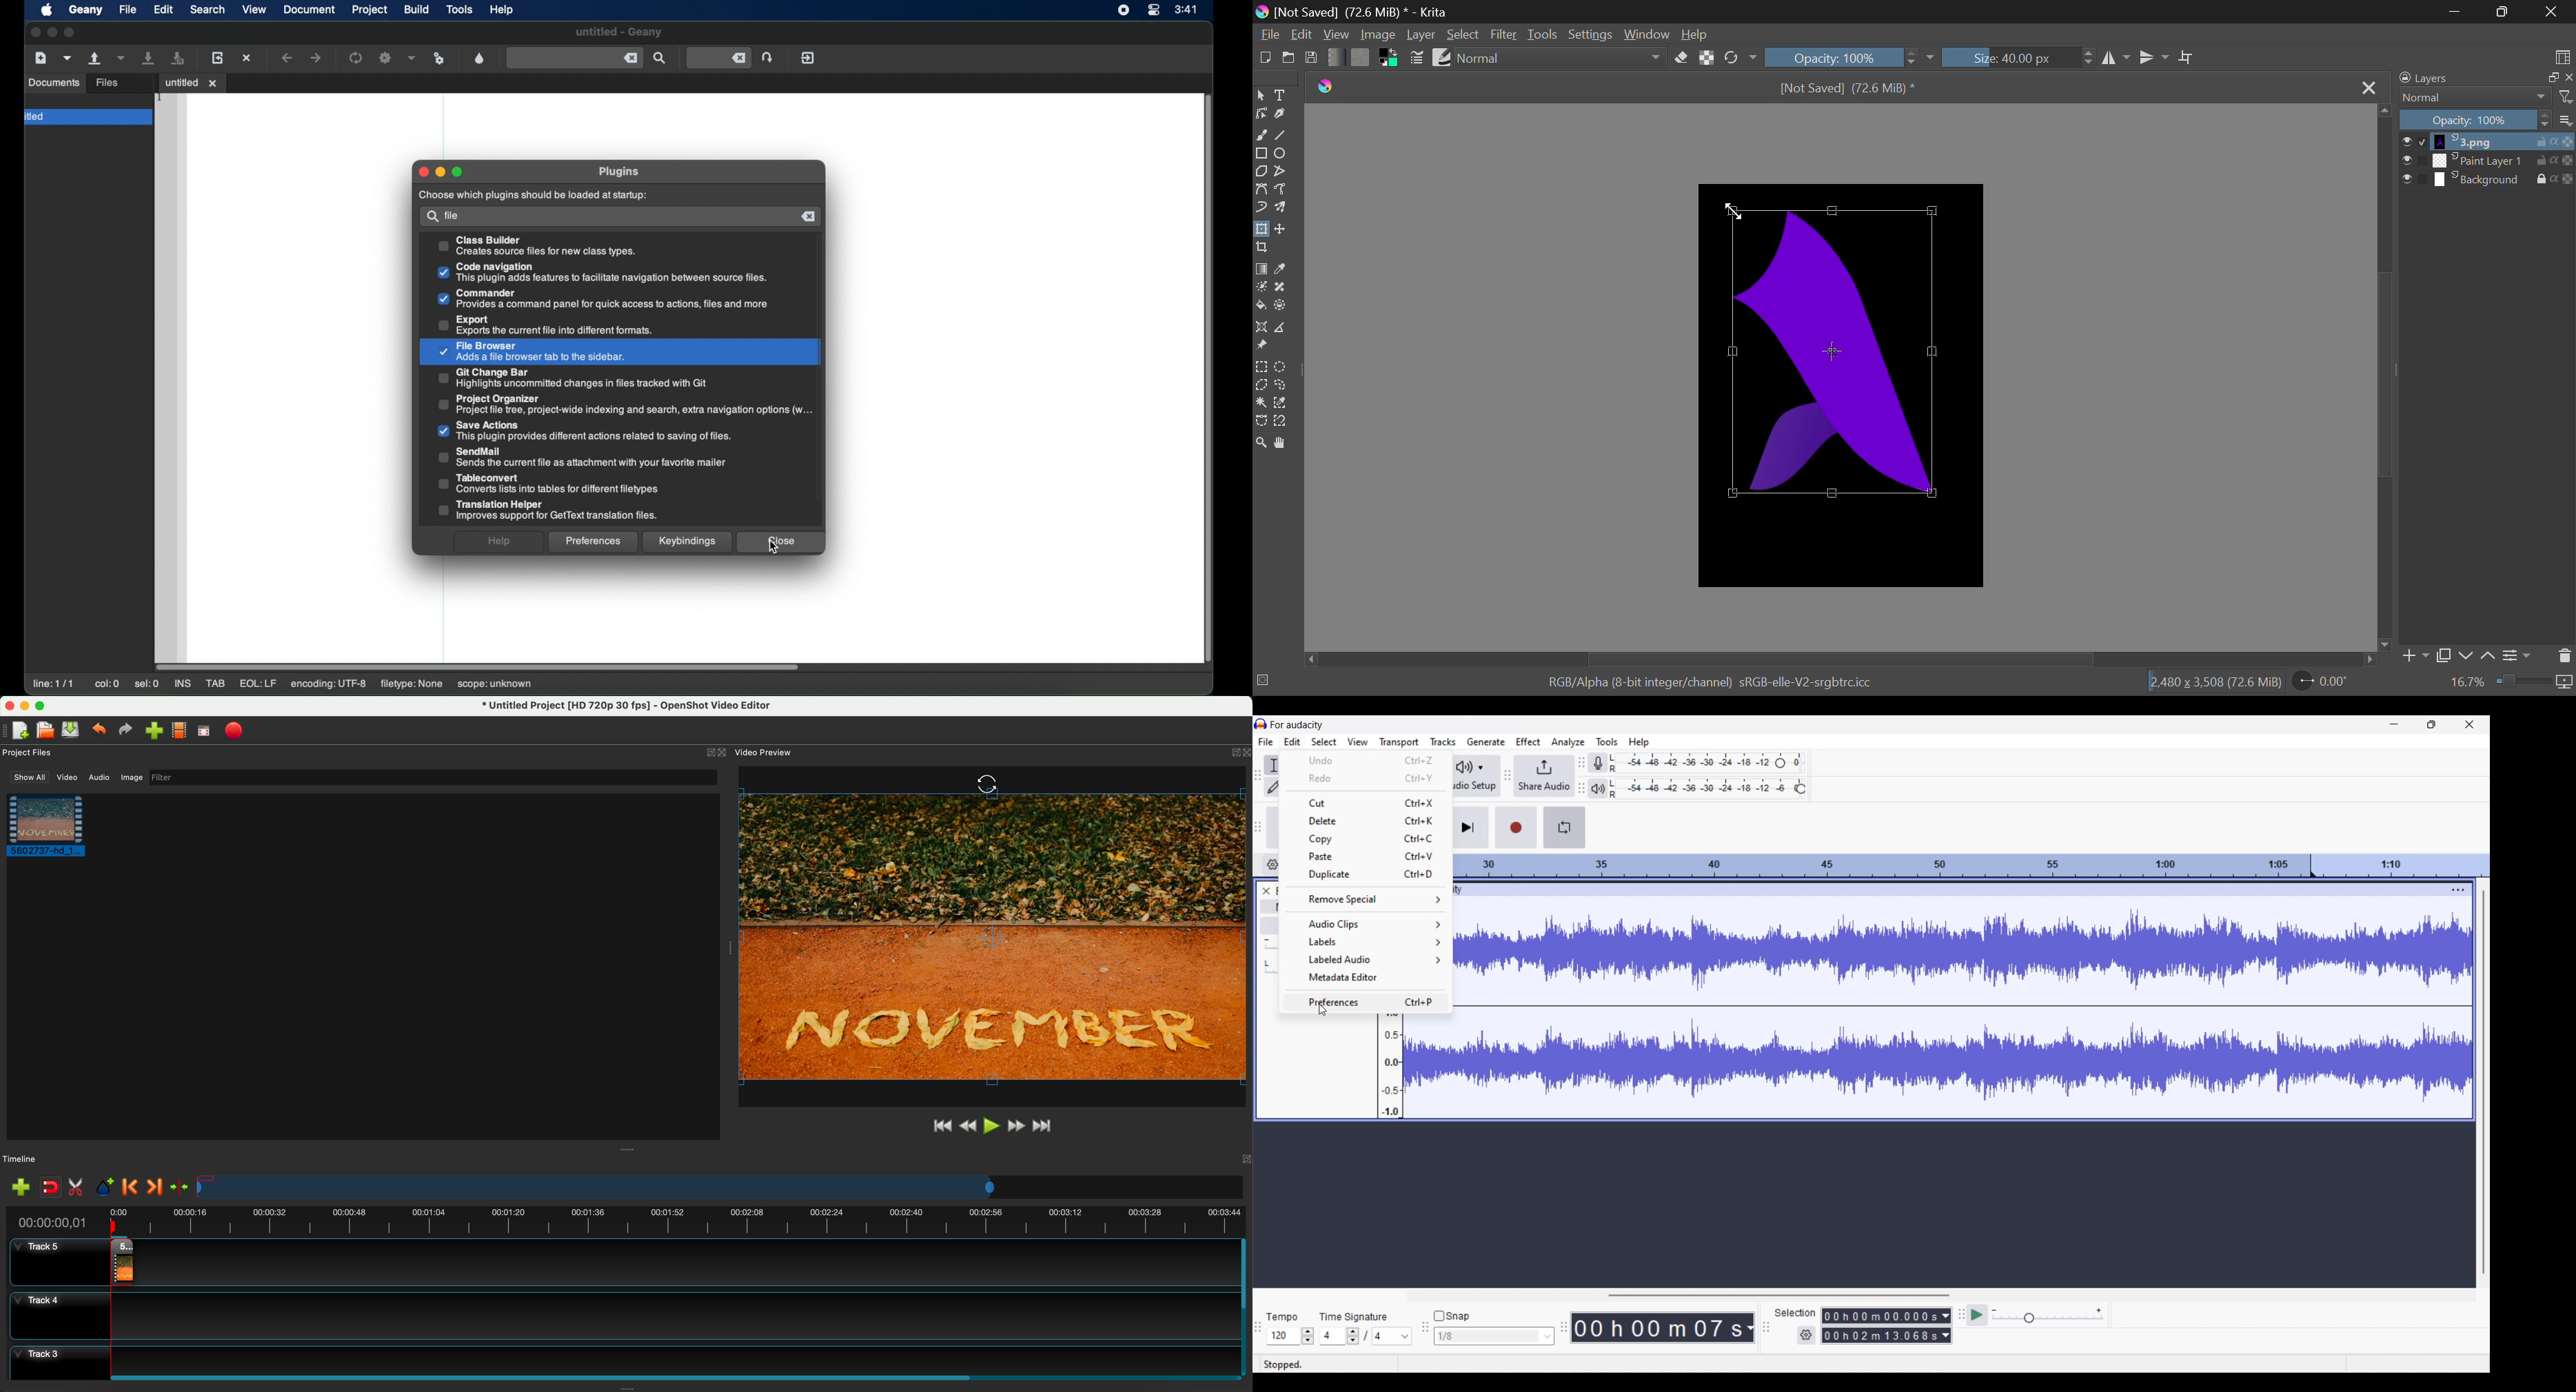 This screenshot has width=2576, height=1400. What do you see at coordinates (70, 32) in the screenshot?
I see `maximize` at bounding box center [70, 32].